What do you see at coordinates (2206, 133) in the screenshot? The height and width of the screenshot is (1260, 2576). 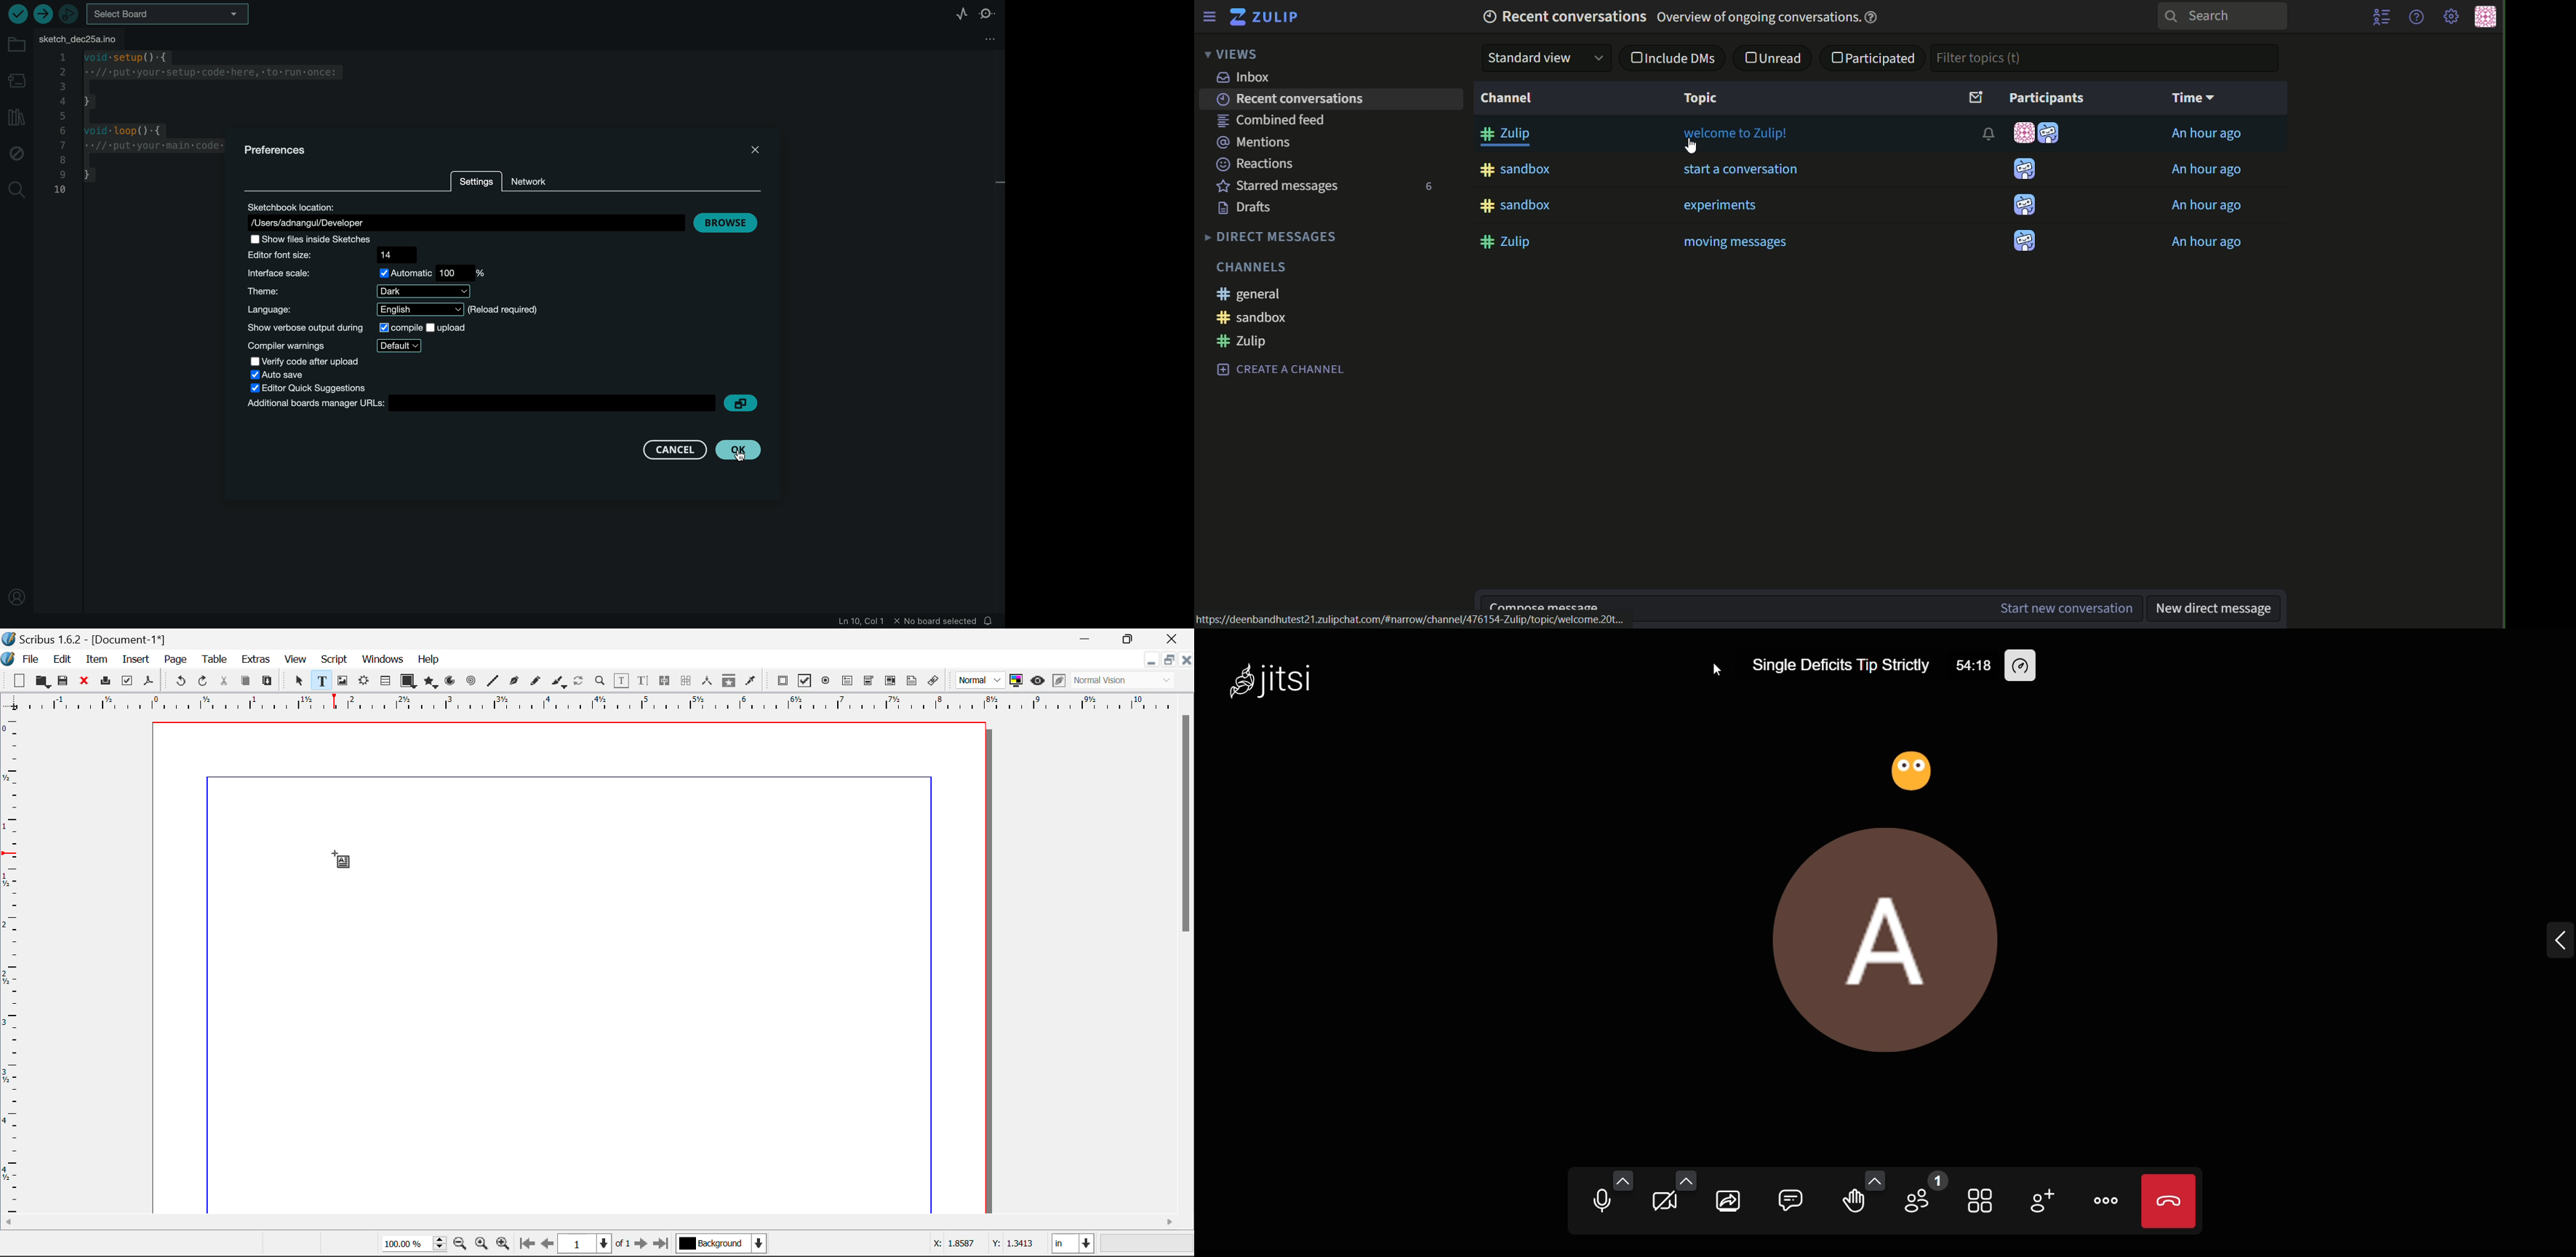 I see `text` at bounding box center [2206, 133].